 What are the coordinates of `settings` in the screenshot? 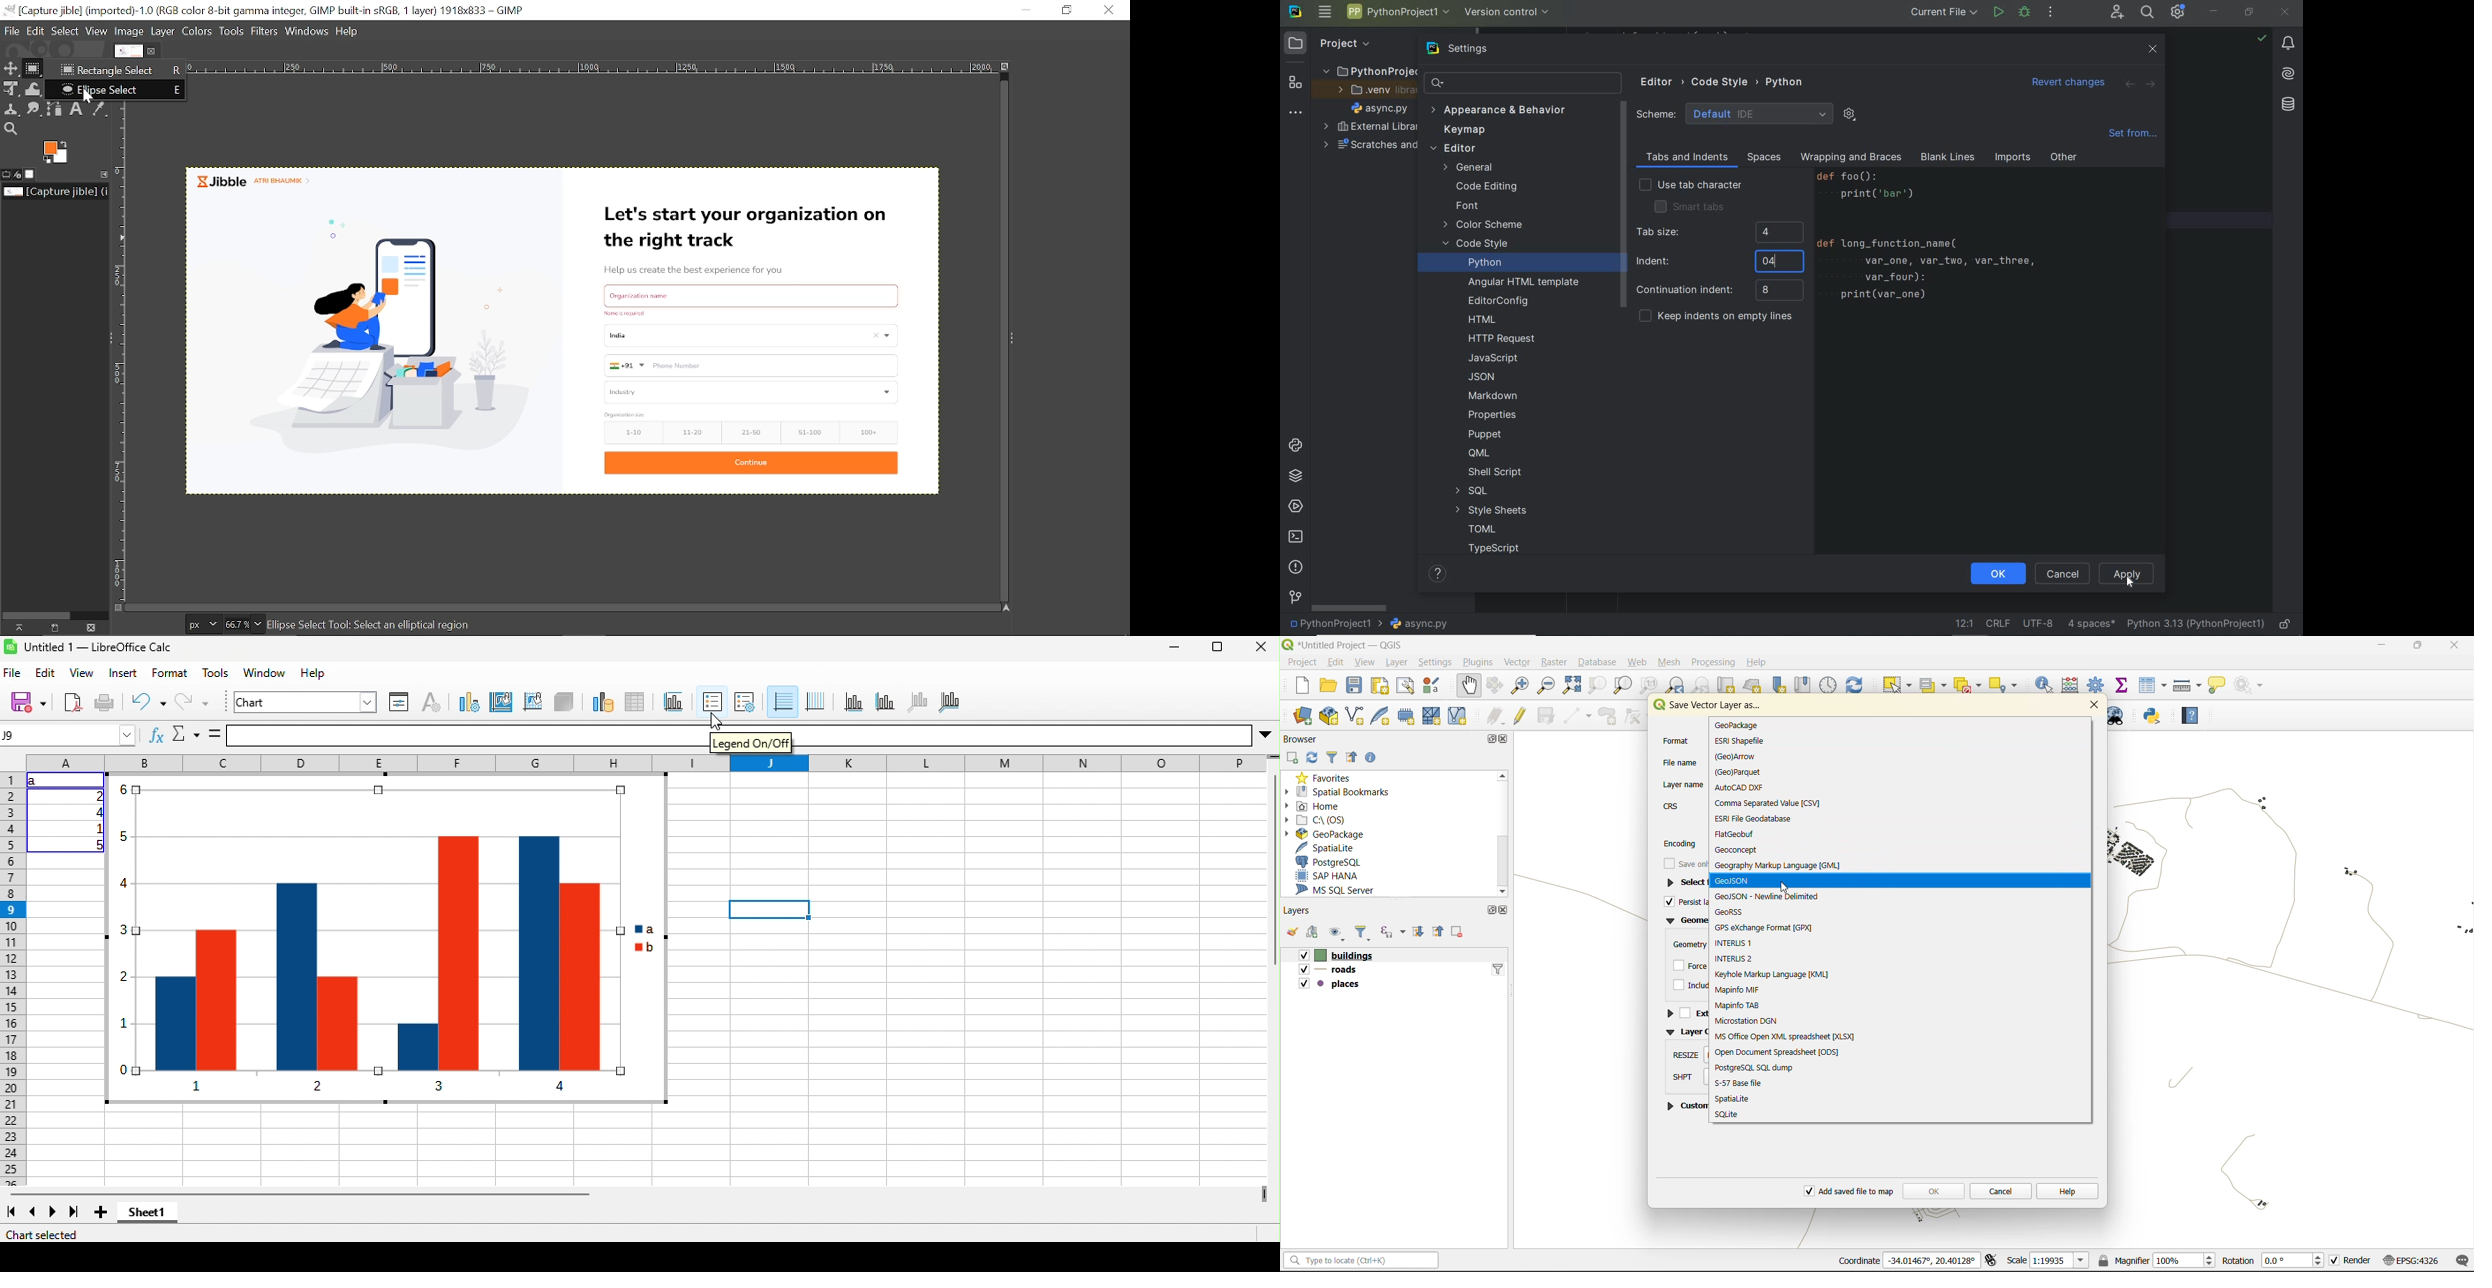 It's located at (1470, 49).